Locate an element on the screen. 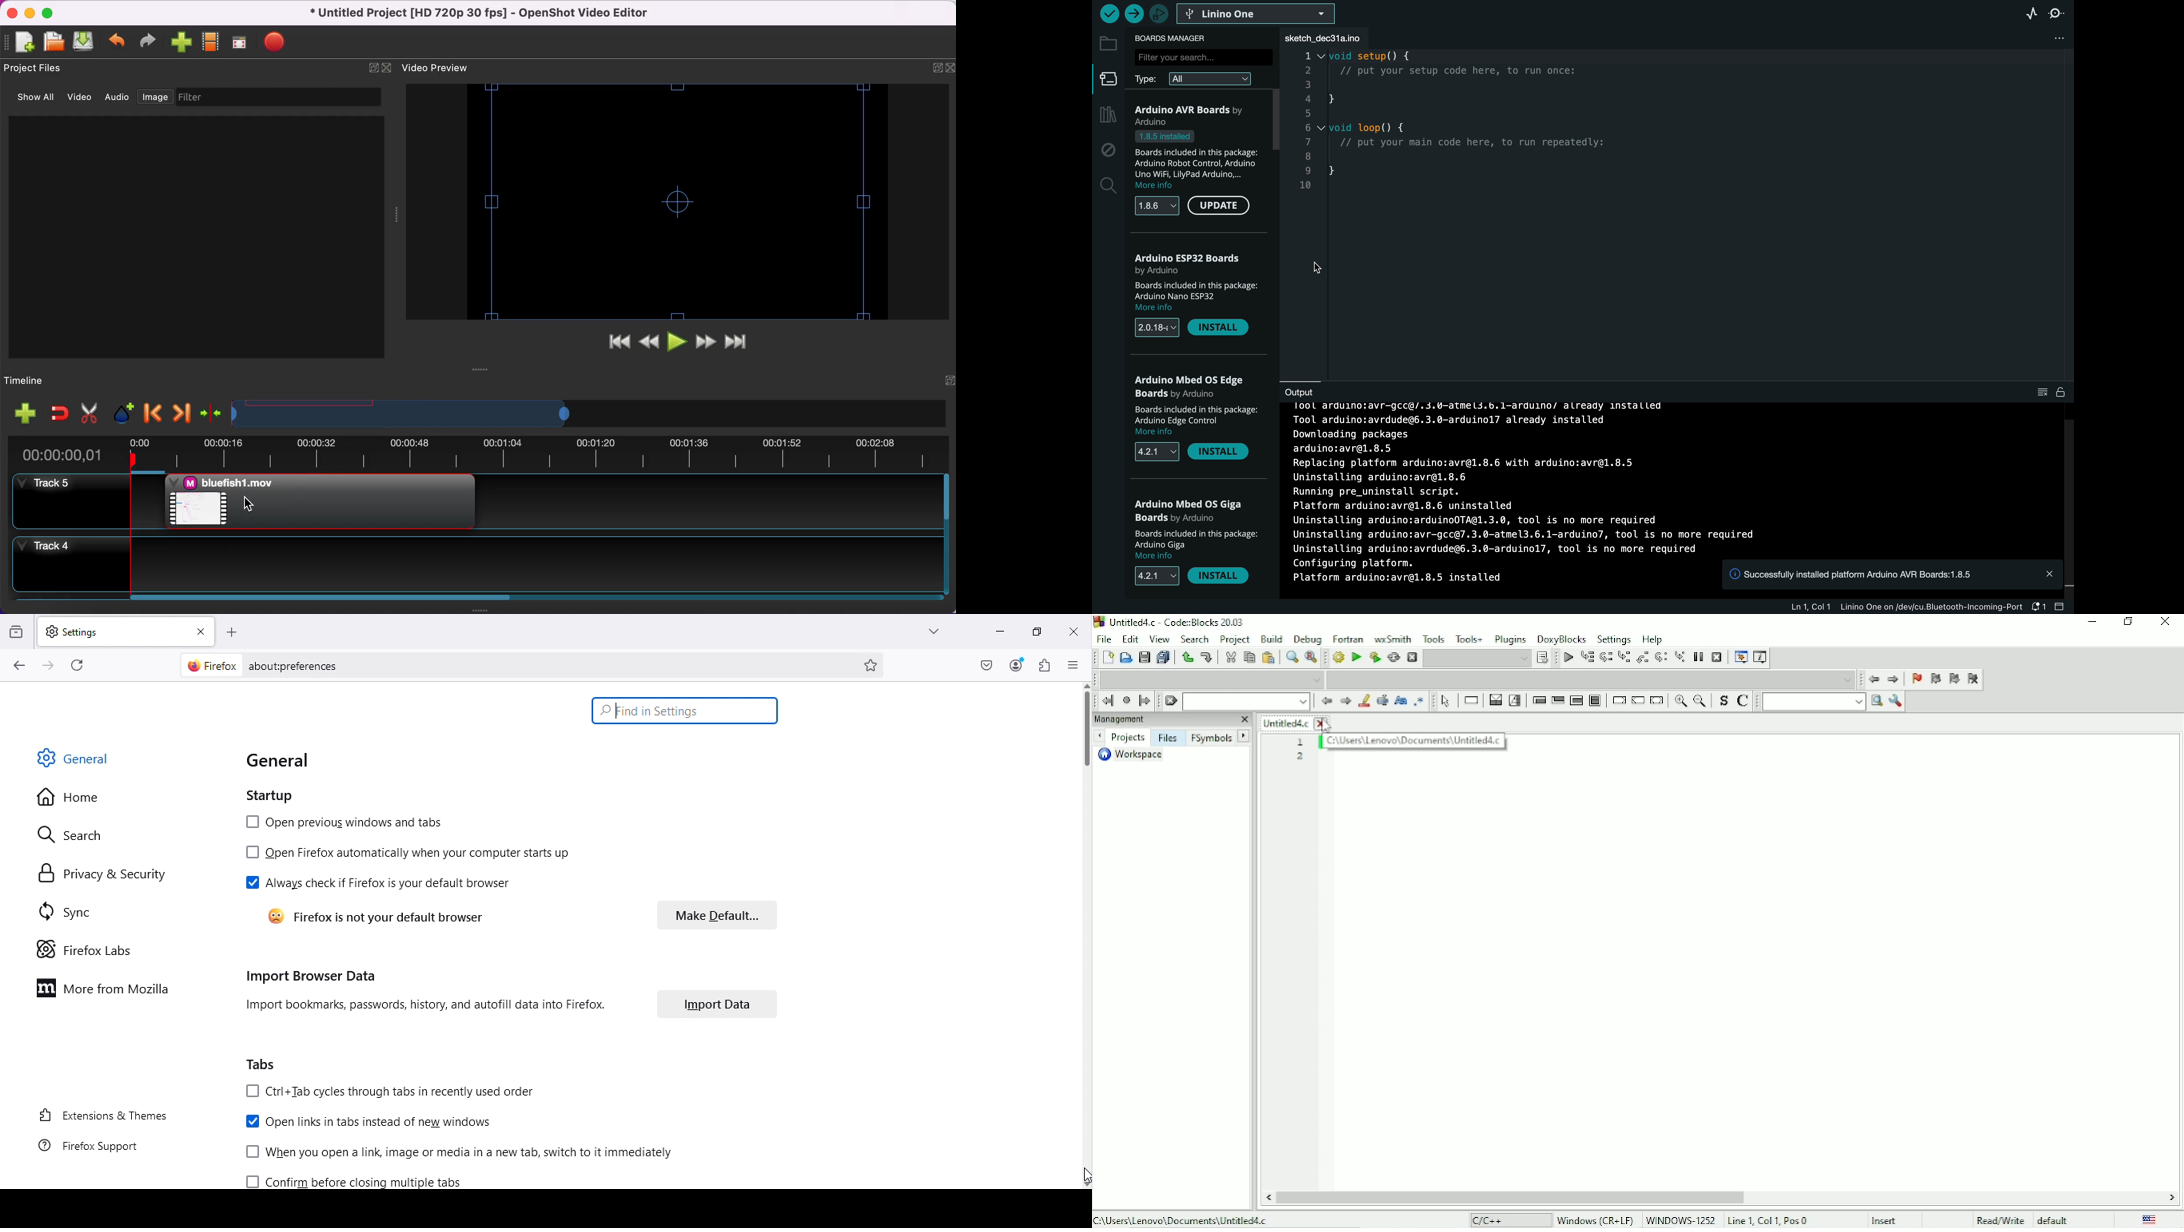  Jump forward is located at coordinates (1145, 701).